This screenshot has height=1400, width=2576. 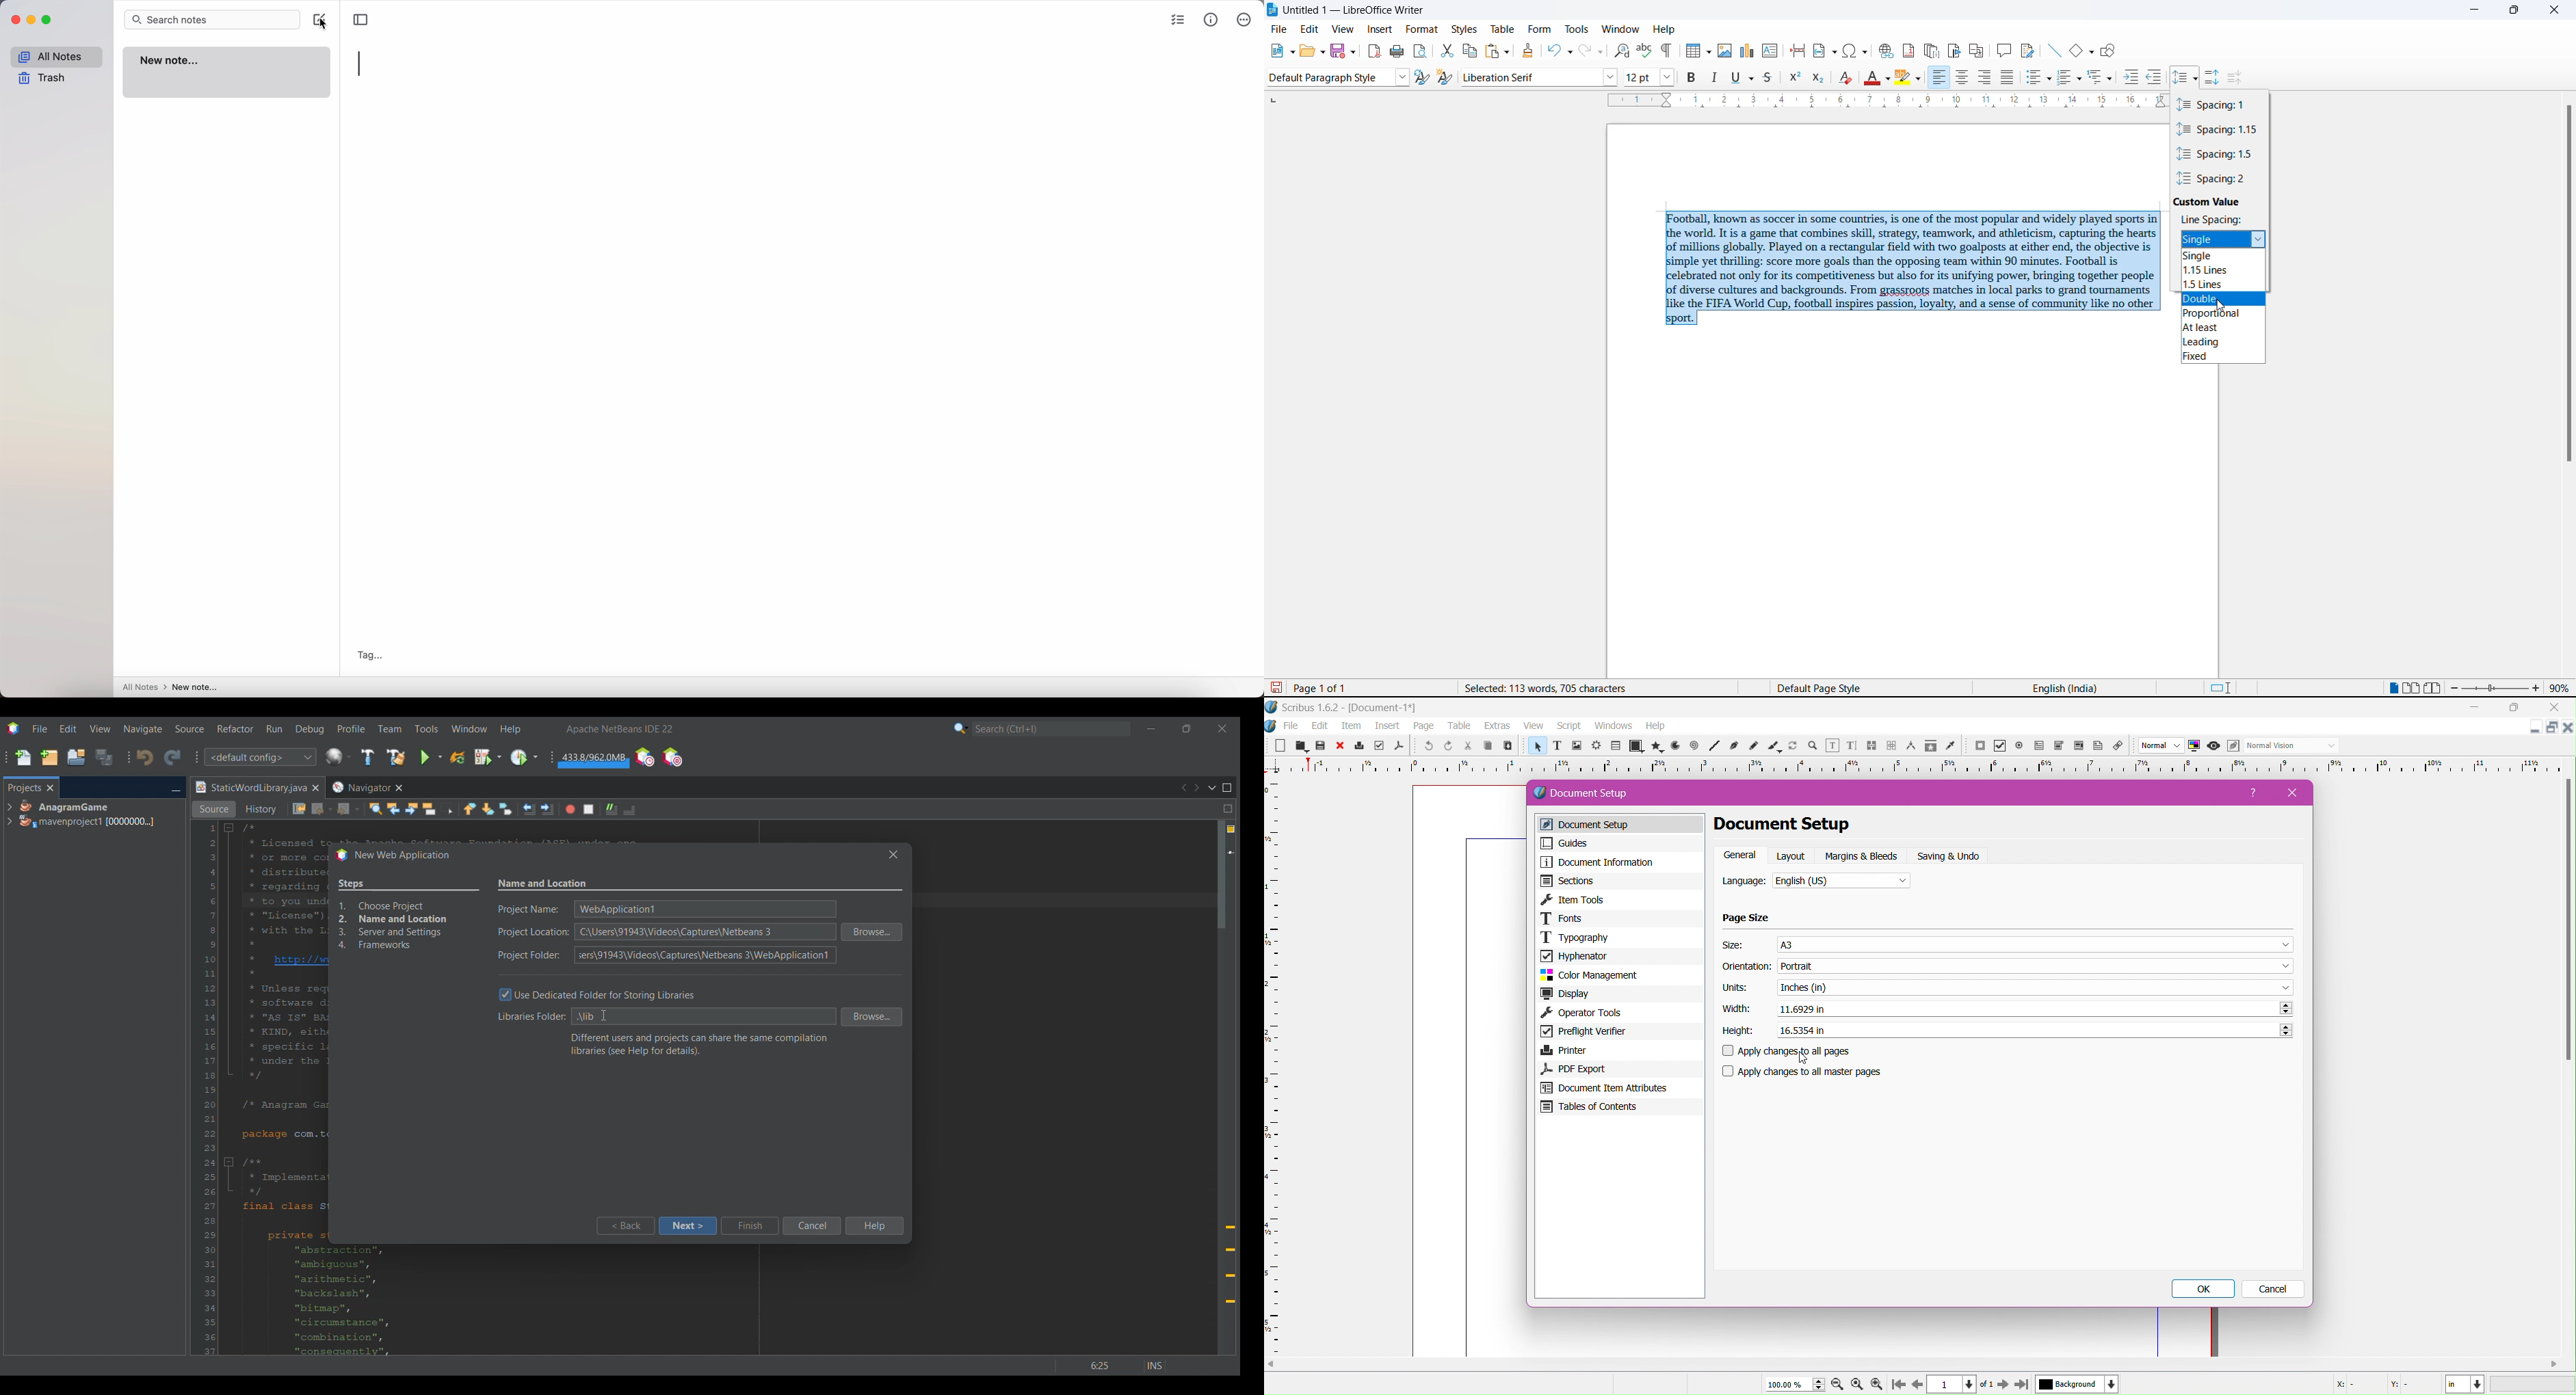 What do you see at coordinates (1919, 79) in the screenshot?
I see `character highlighting options` at bounding box center [1919, 79].